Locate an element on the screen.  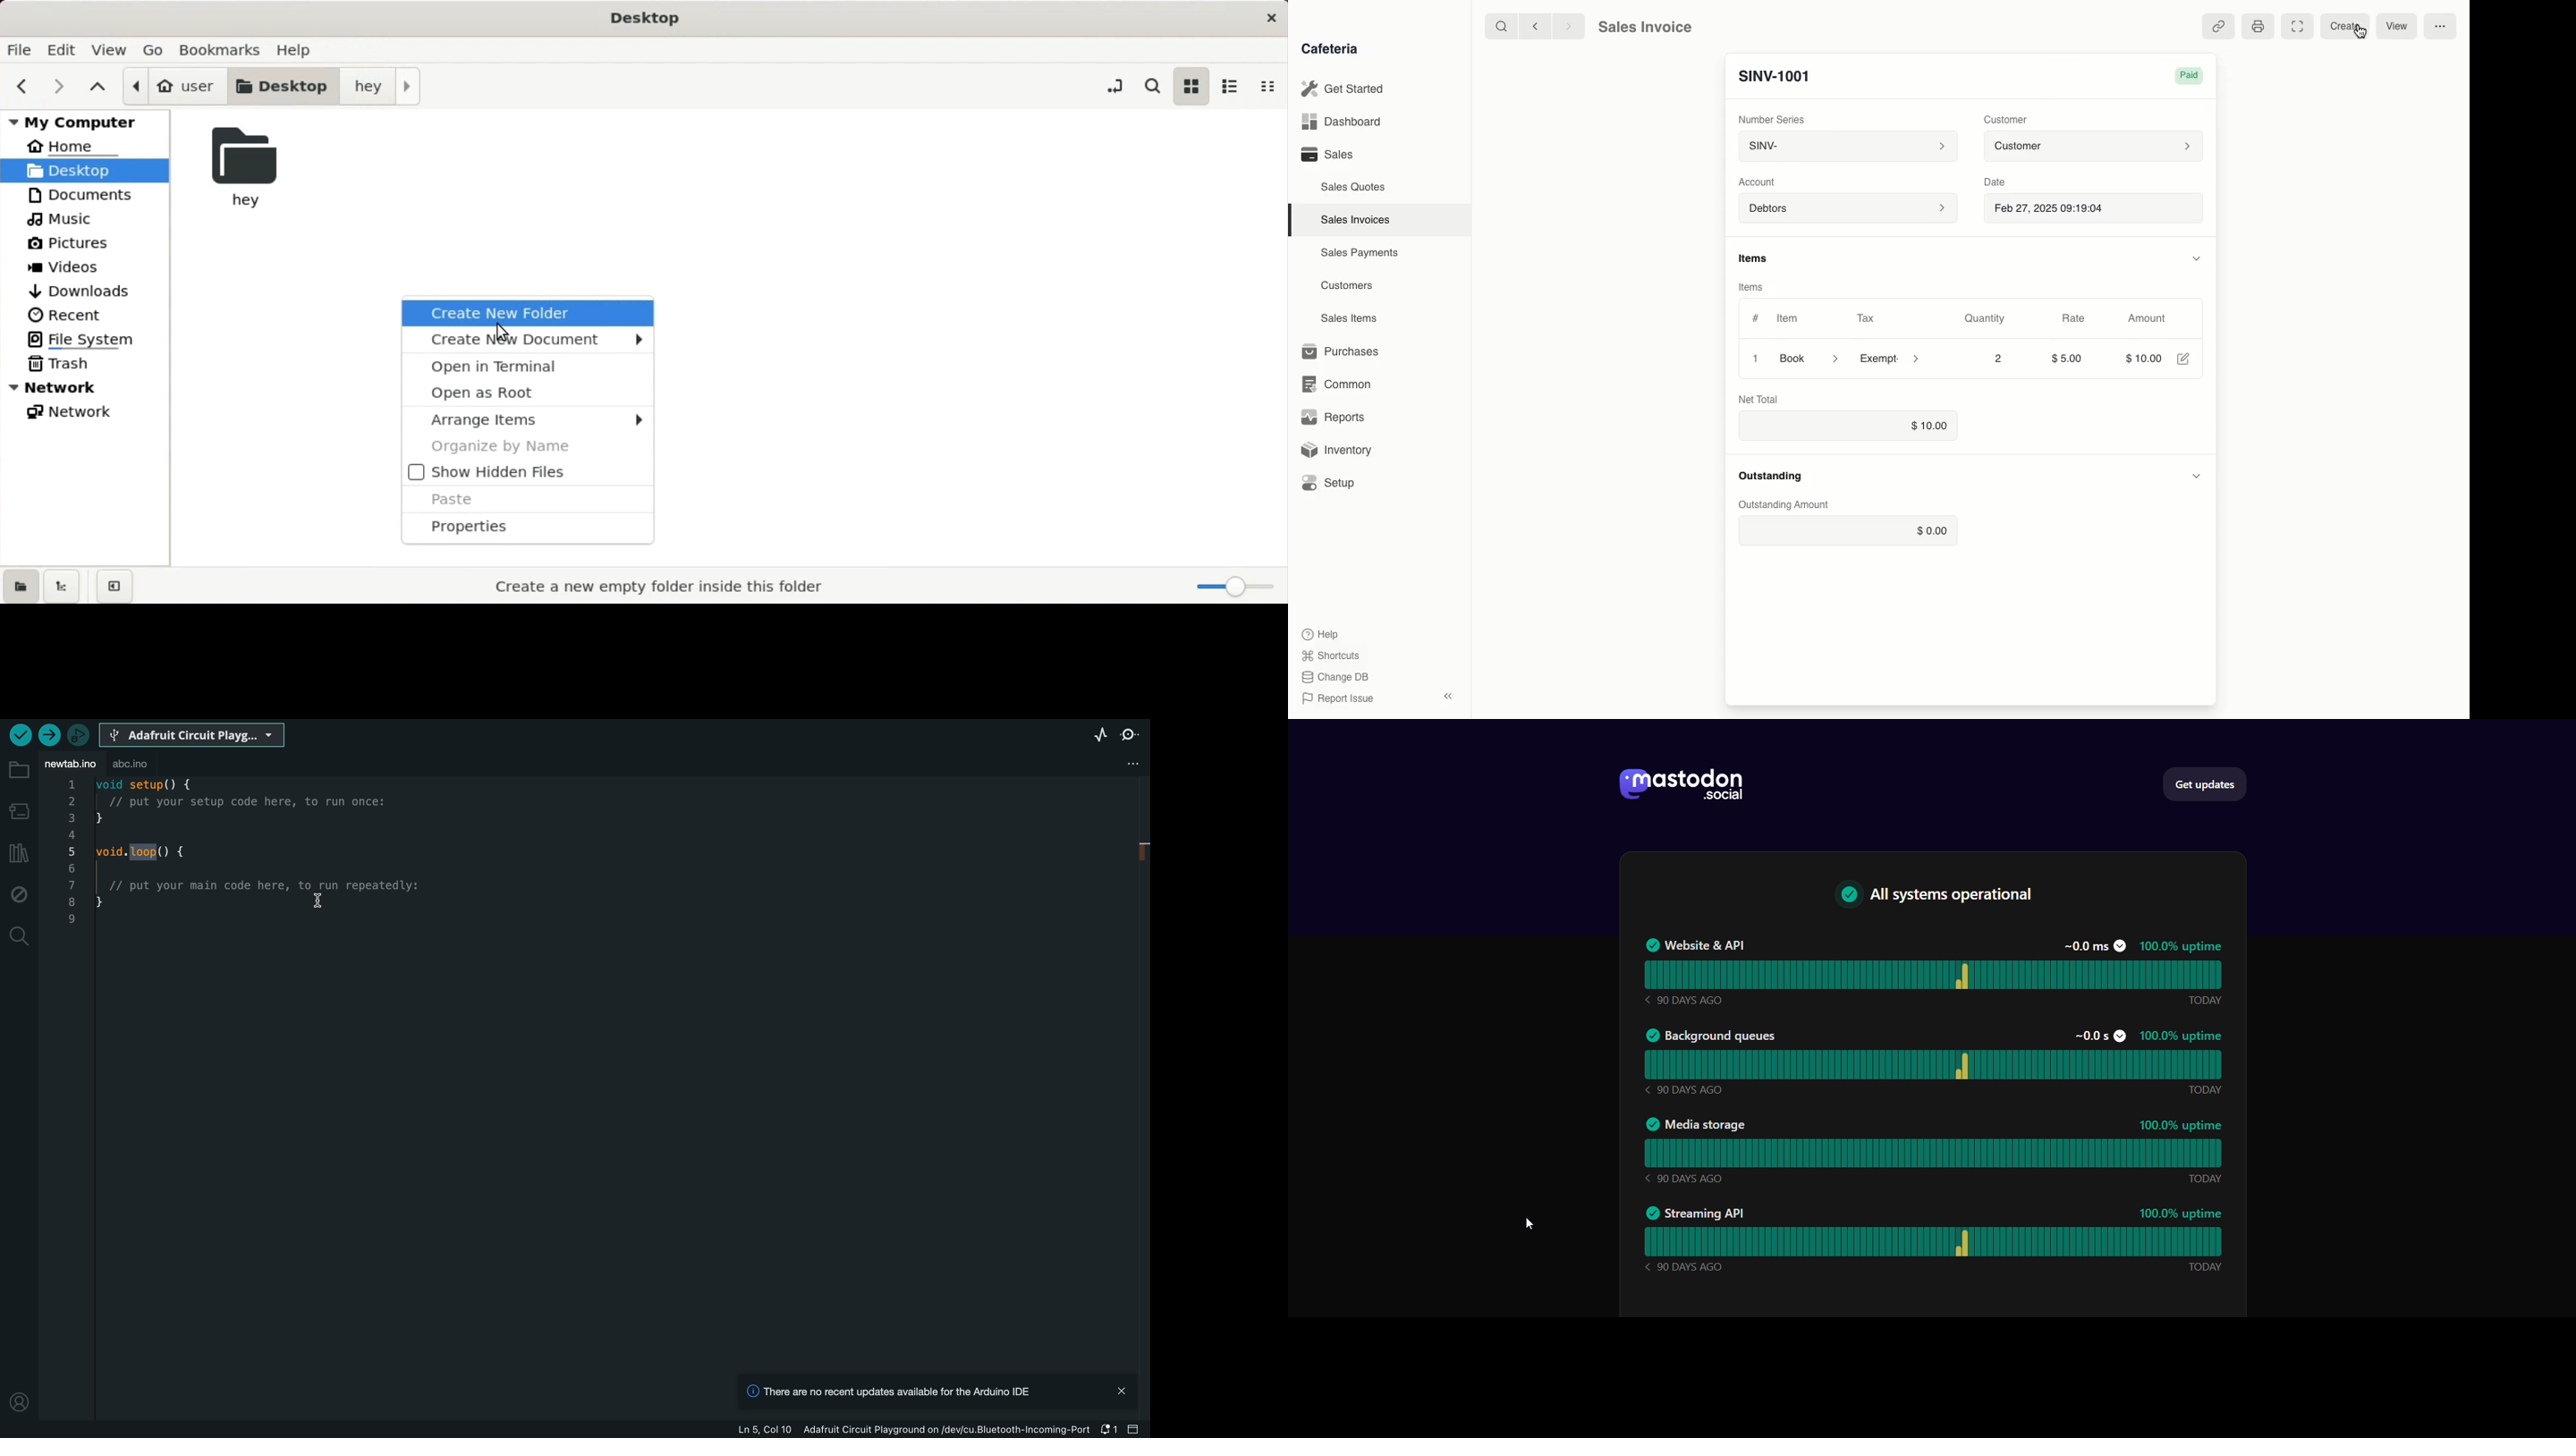
toggle loaction entry is located at coordinates (1113, 86).